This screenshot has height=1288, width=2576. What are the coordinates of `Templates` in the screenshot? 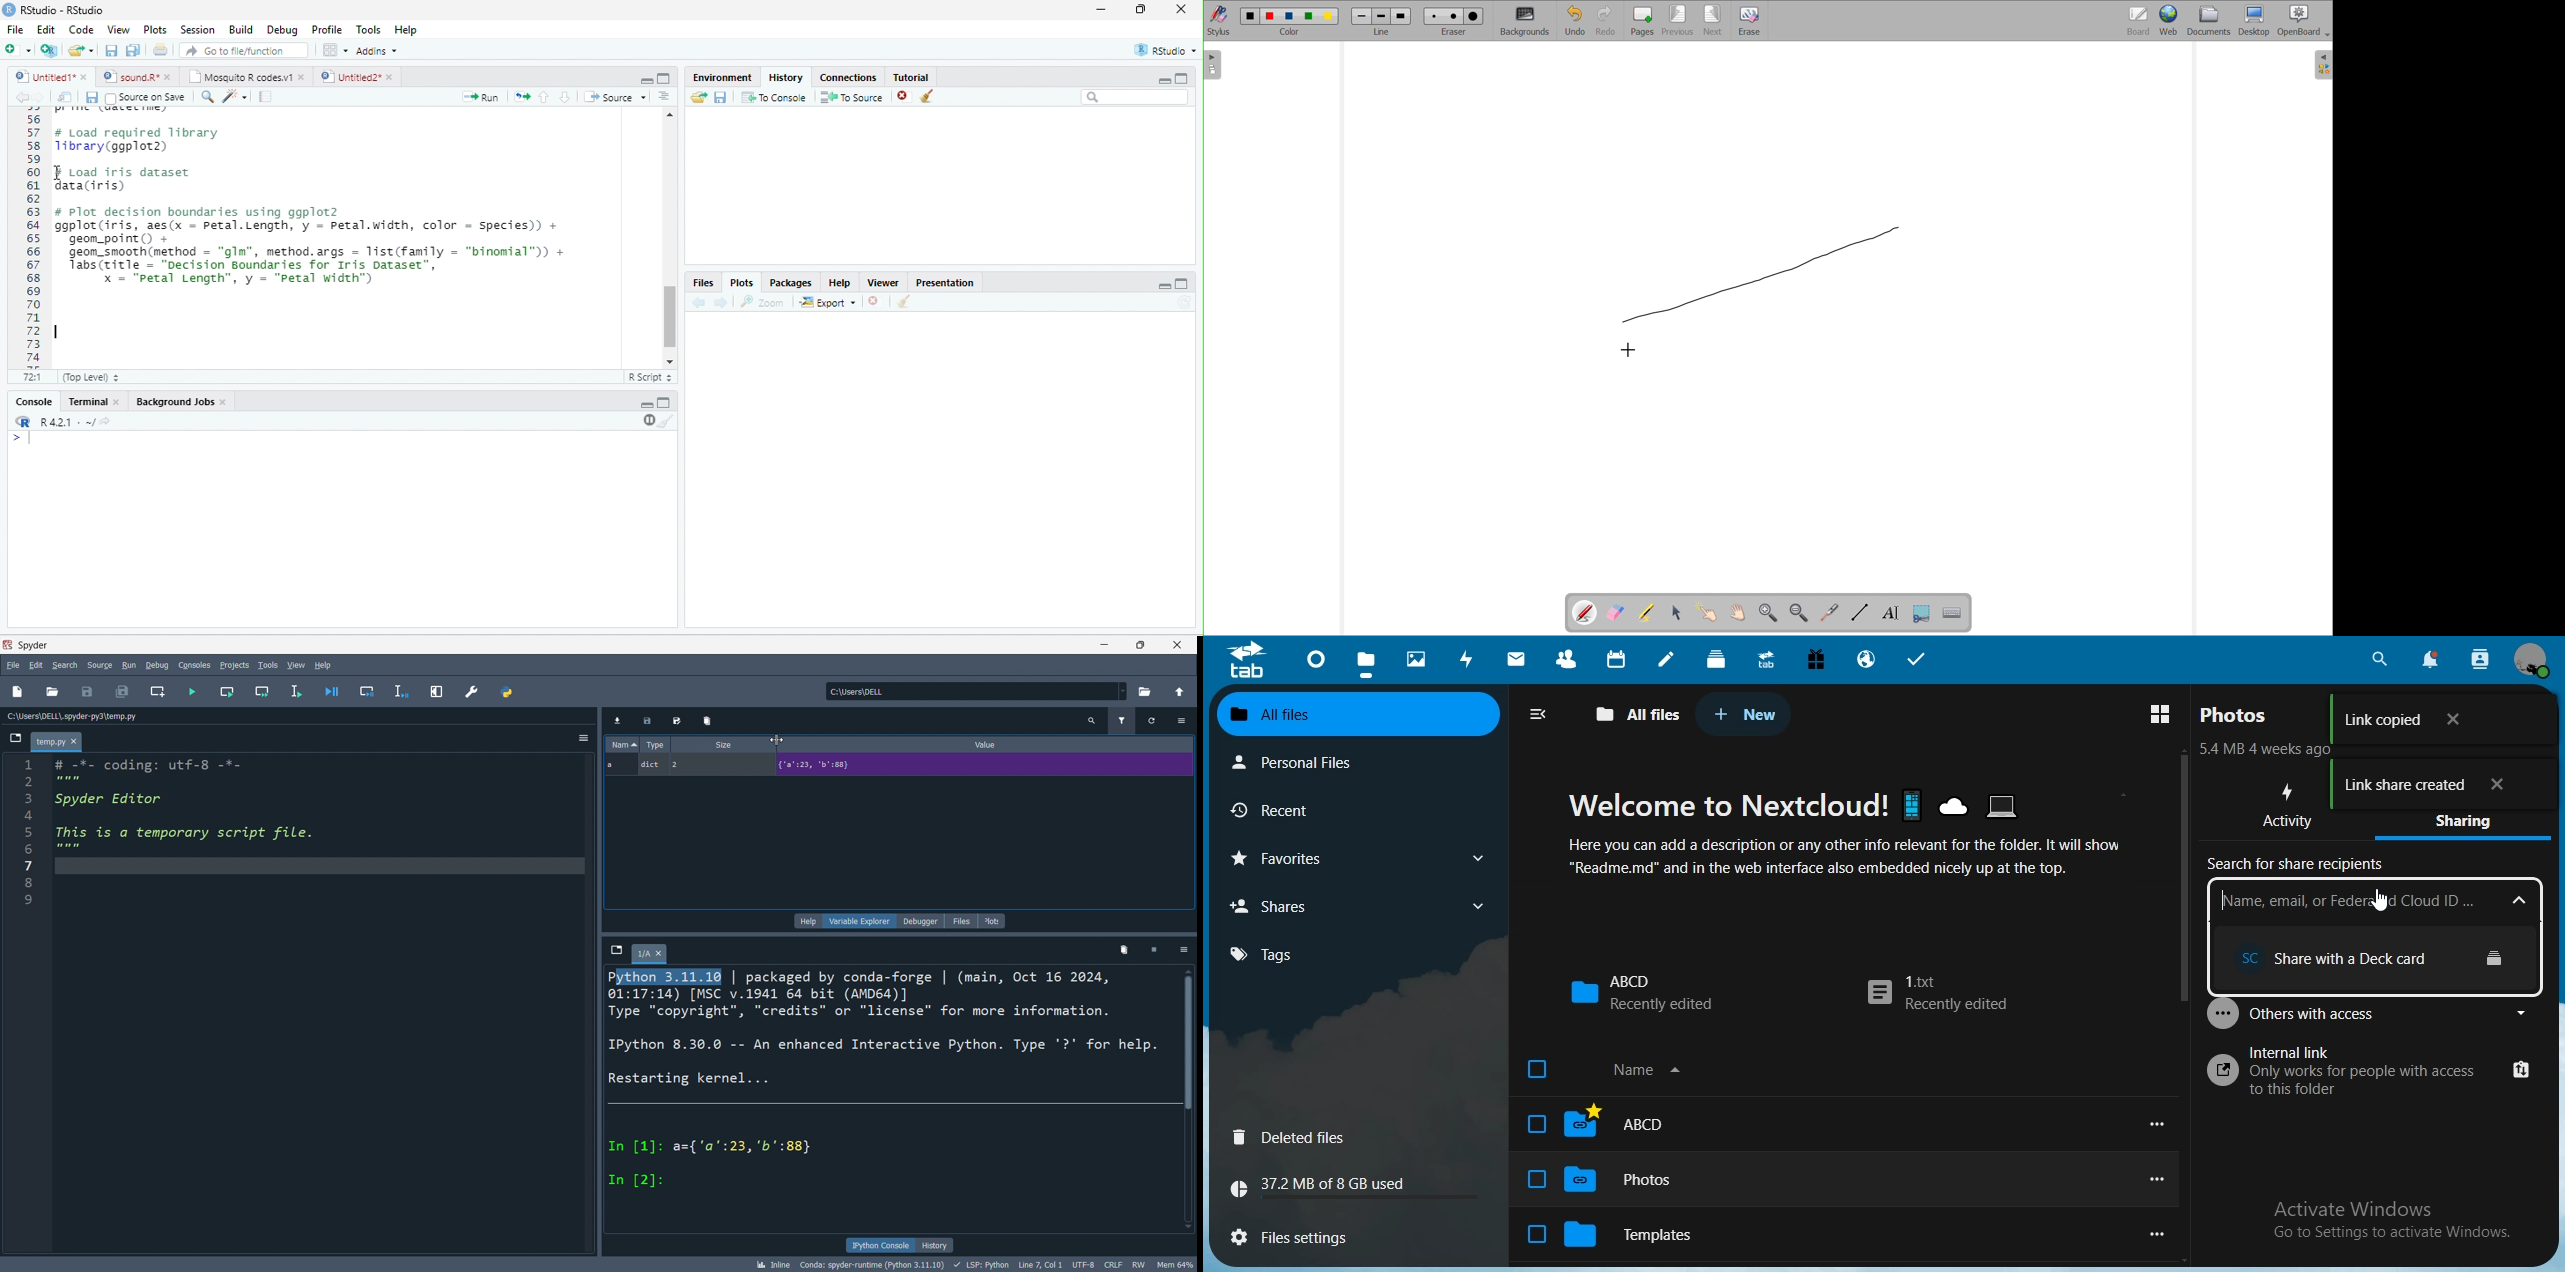 It's located at (1652, 1236).